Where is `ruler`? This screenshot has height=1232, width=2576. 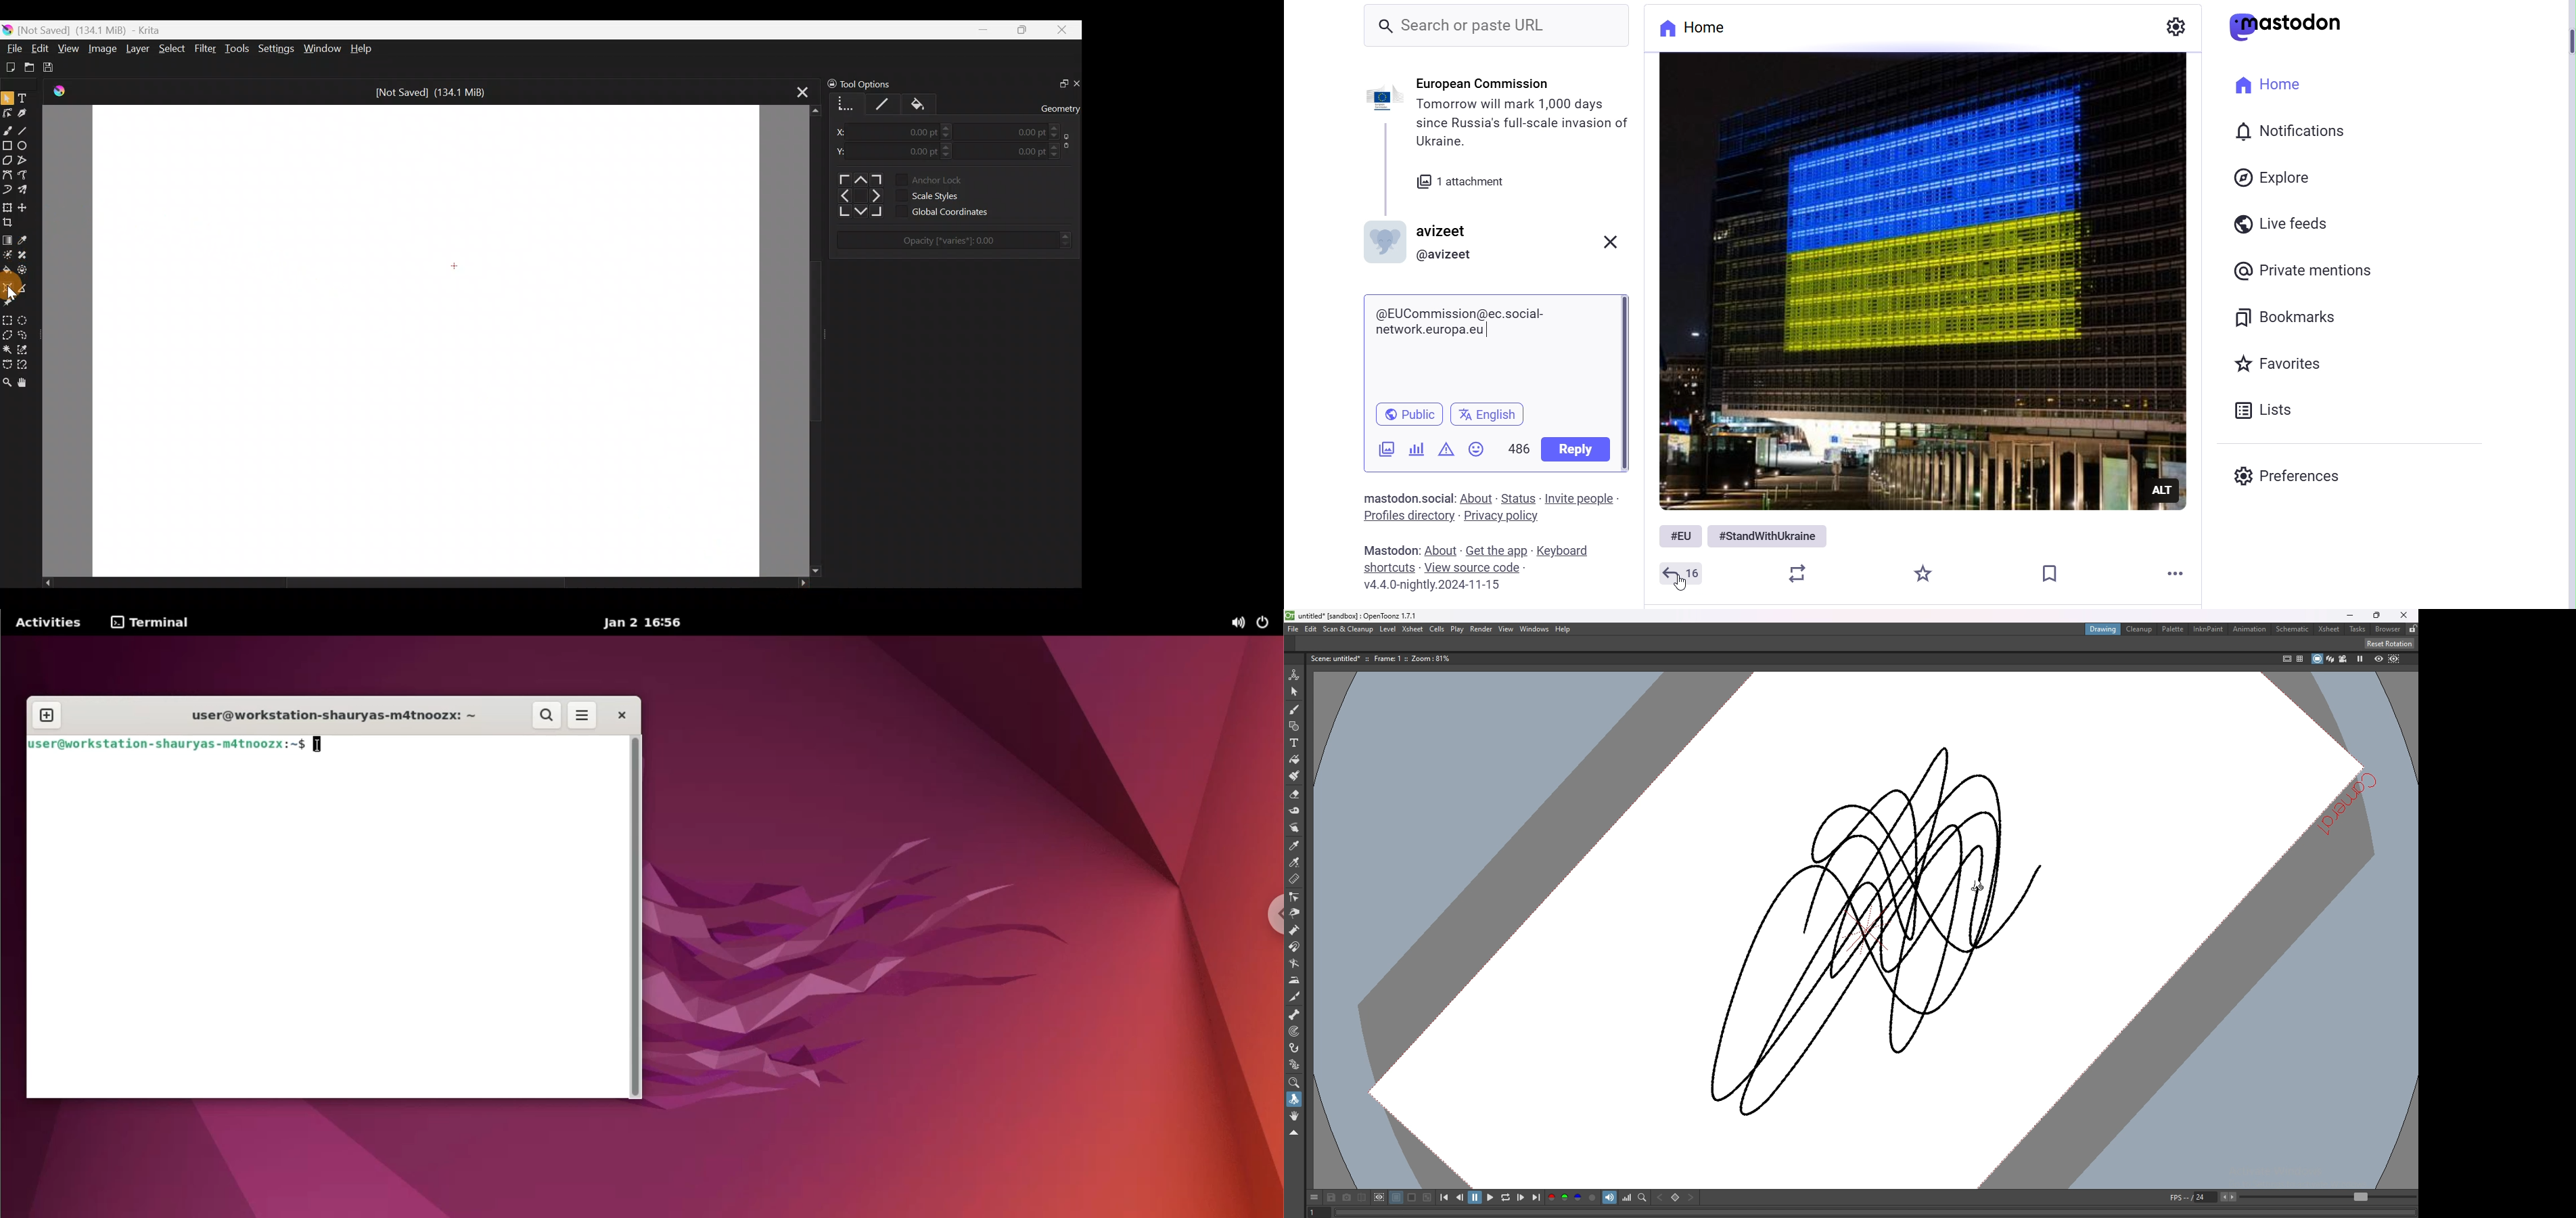 ruler is located at coordinates (1294, 880).